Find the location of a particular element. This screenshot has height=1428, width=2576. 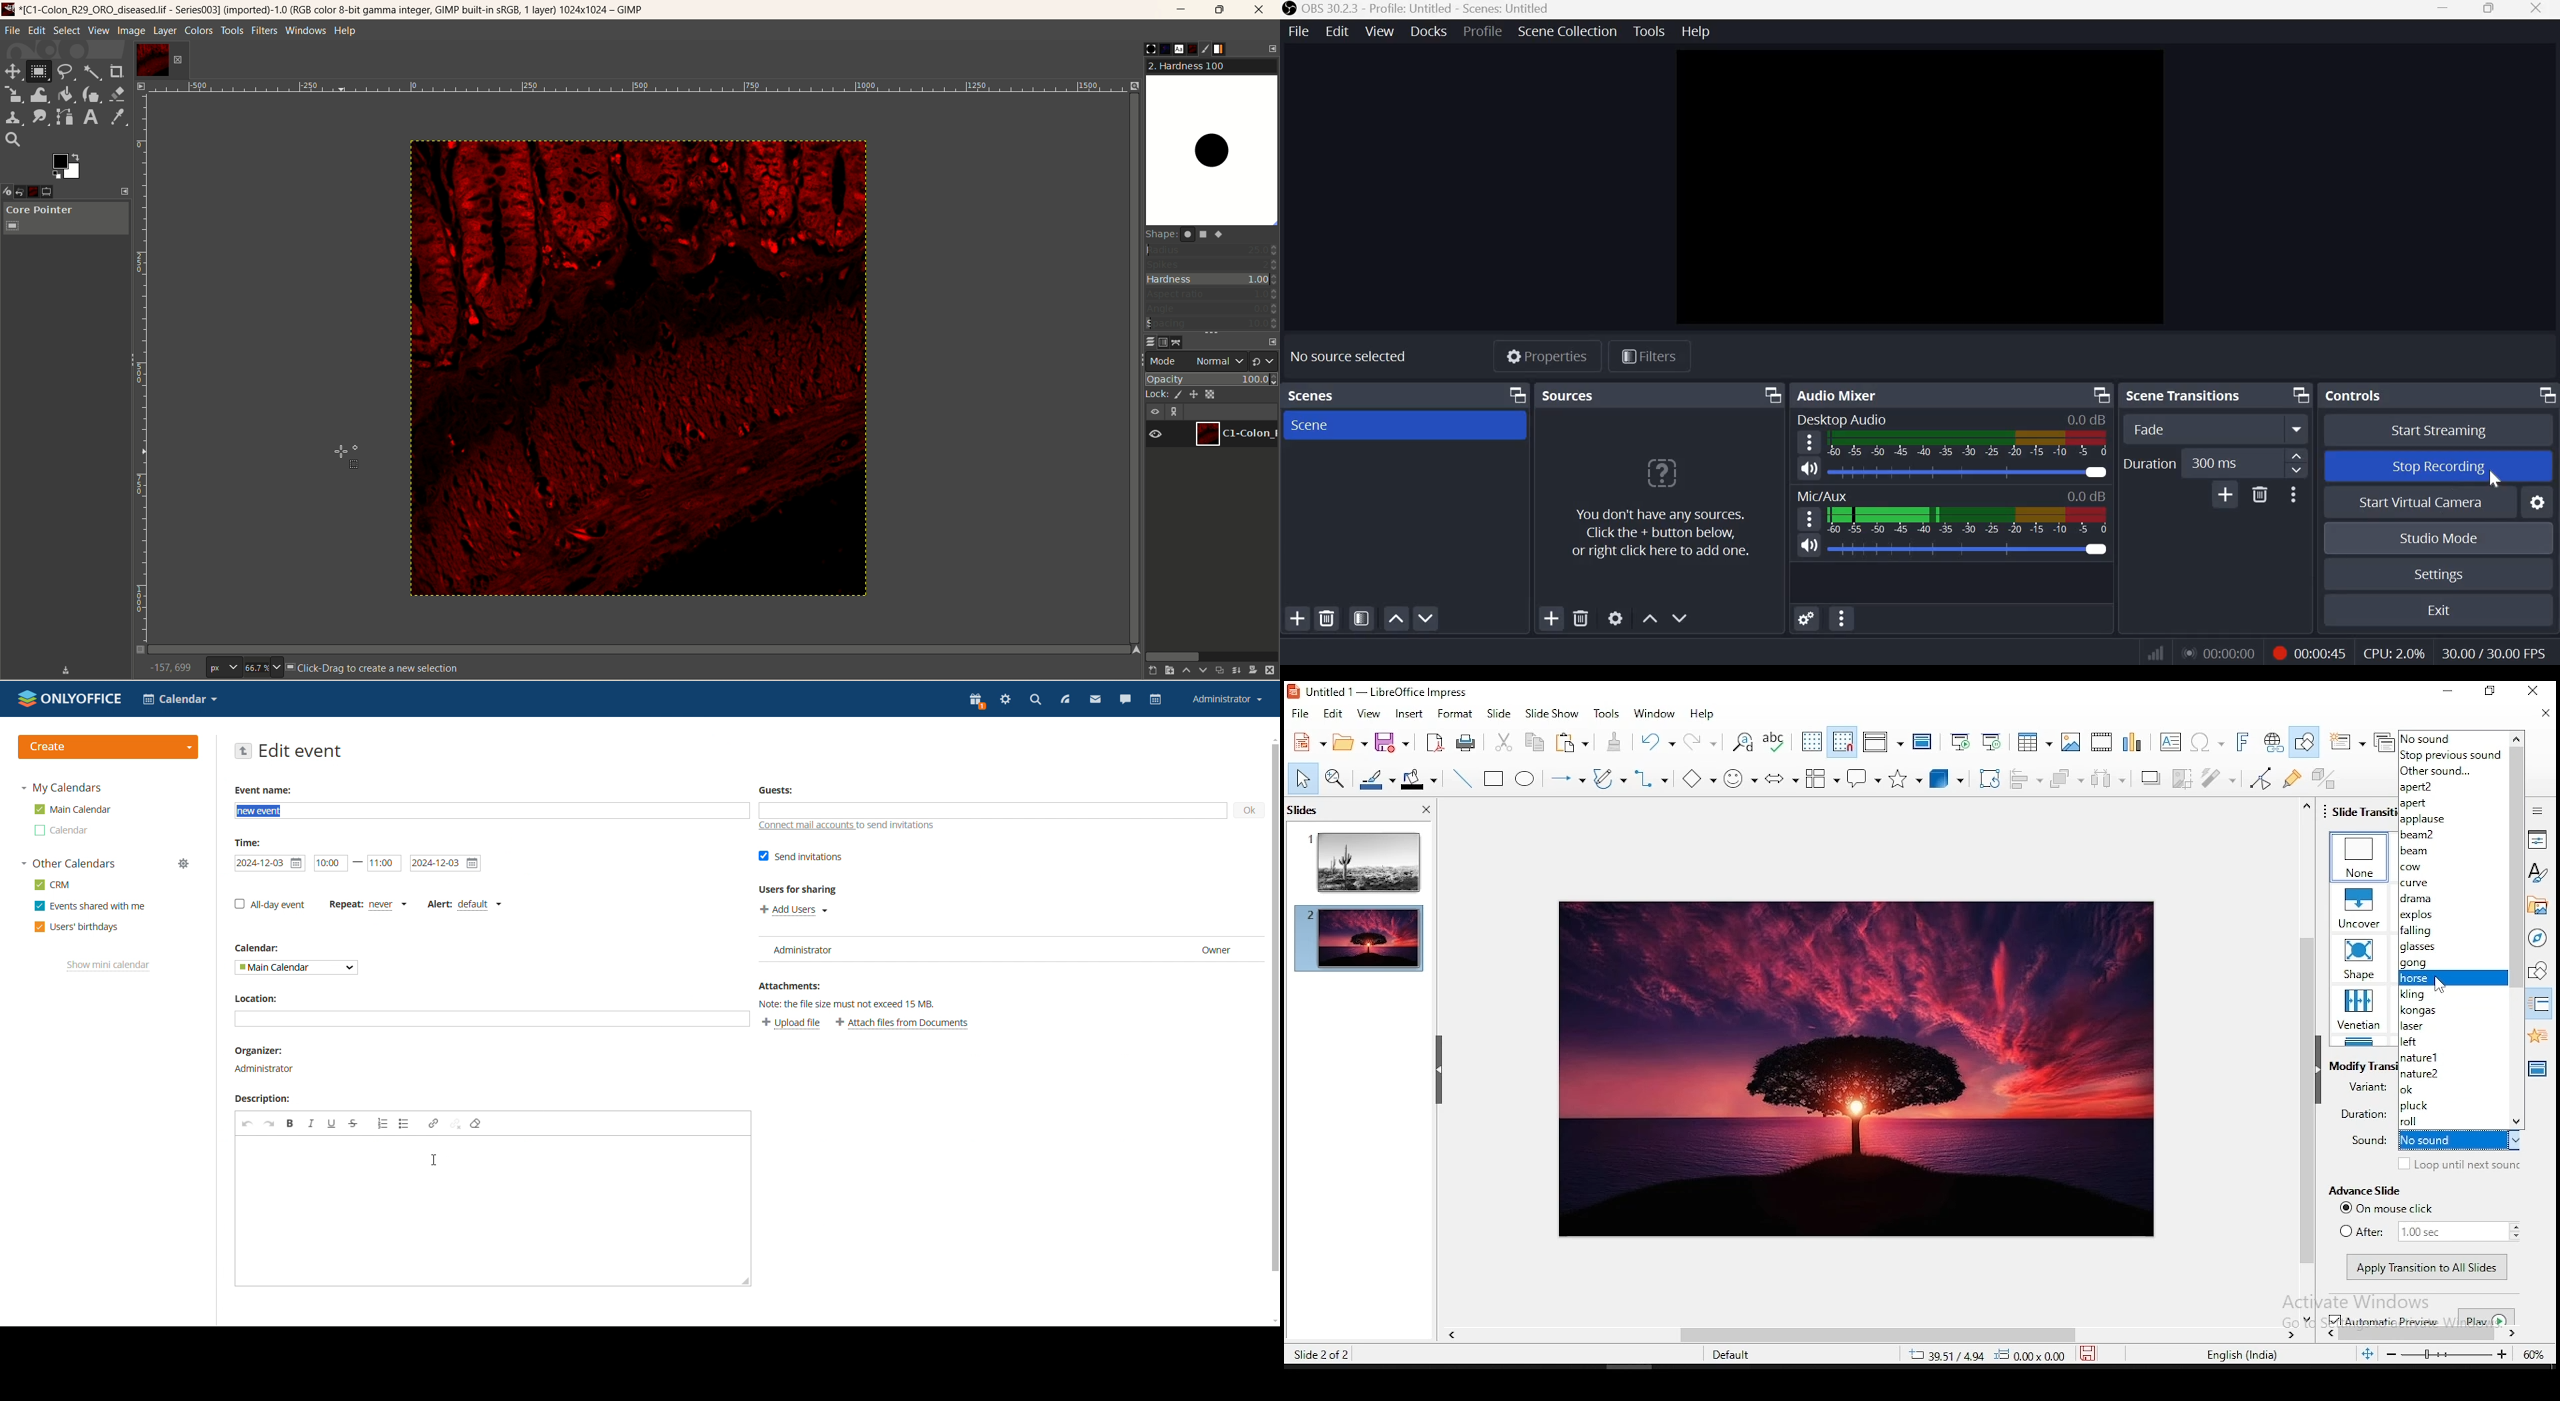

icon and filename is located at coordinates (1378, 692).